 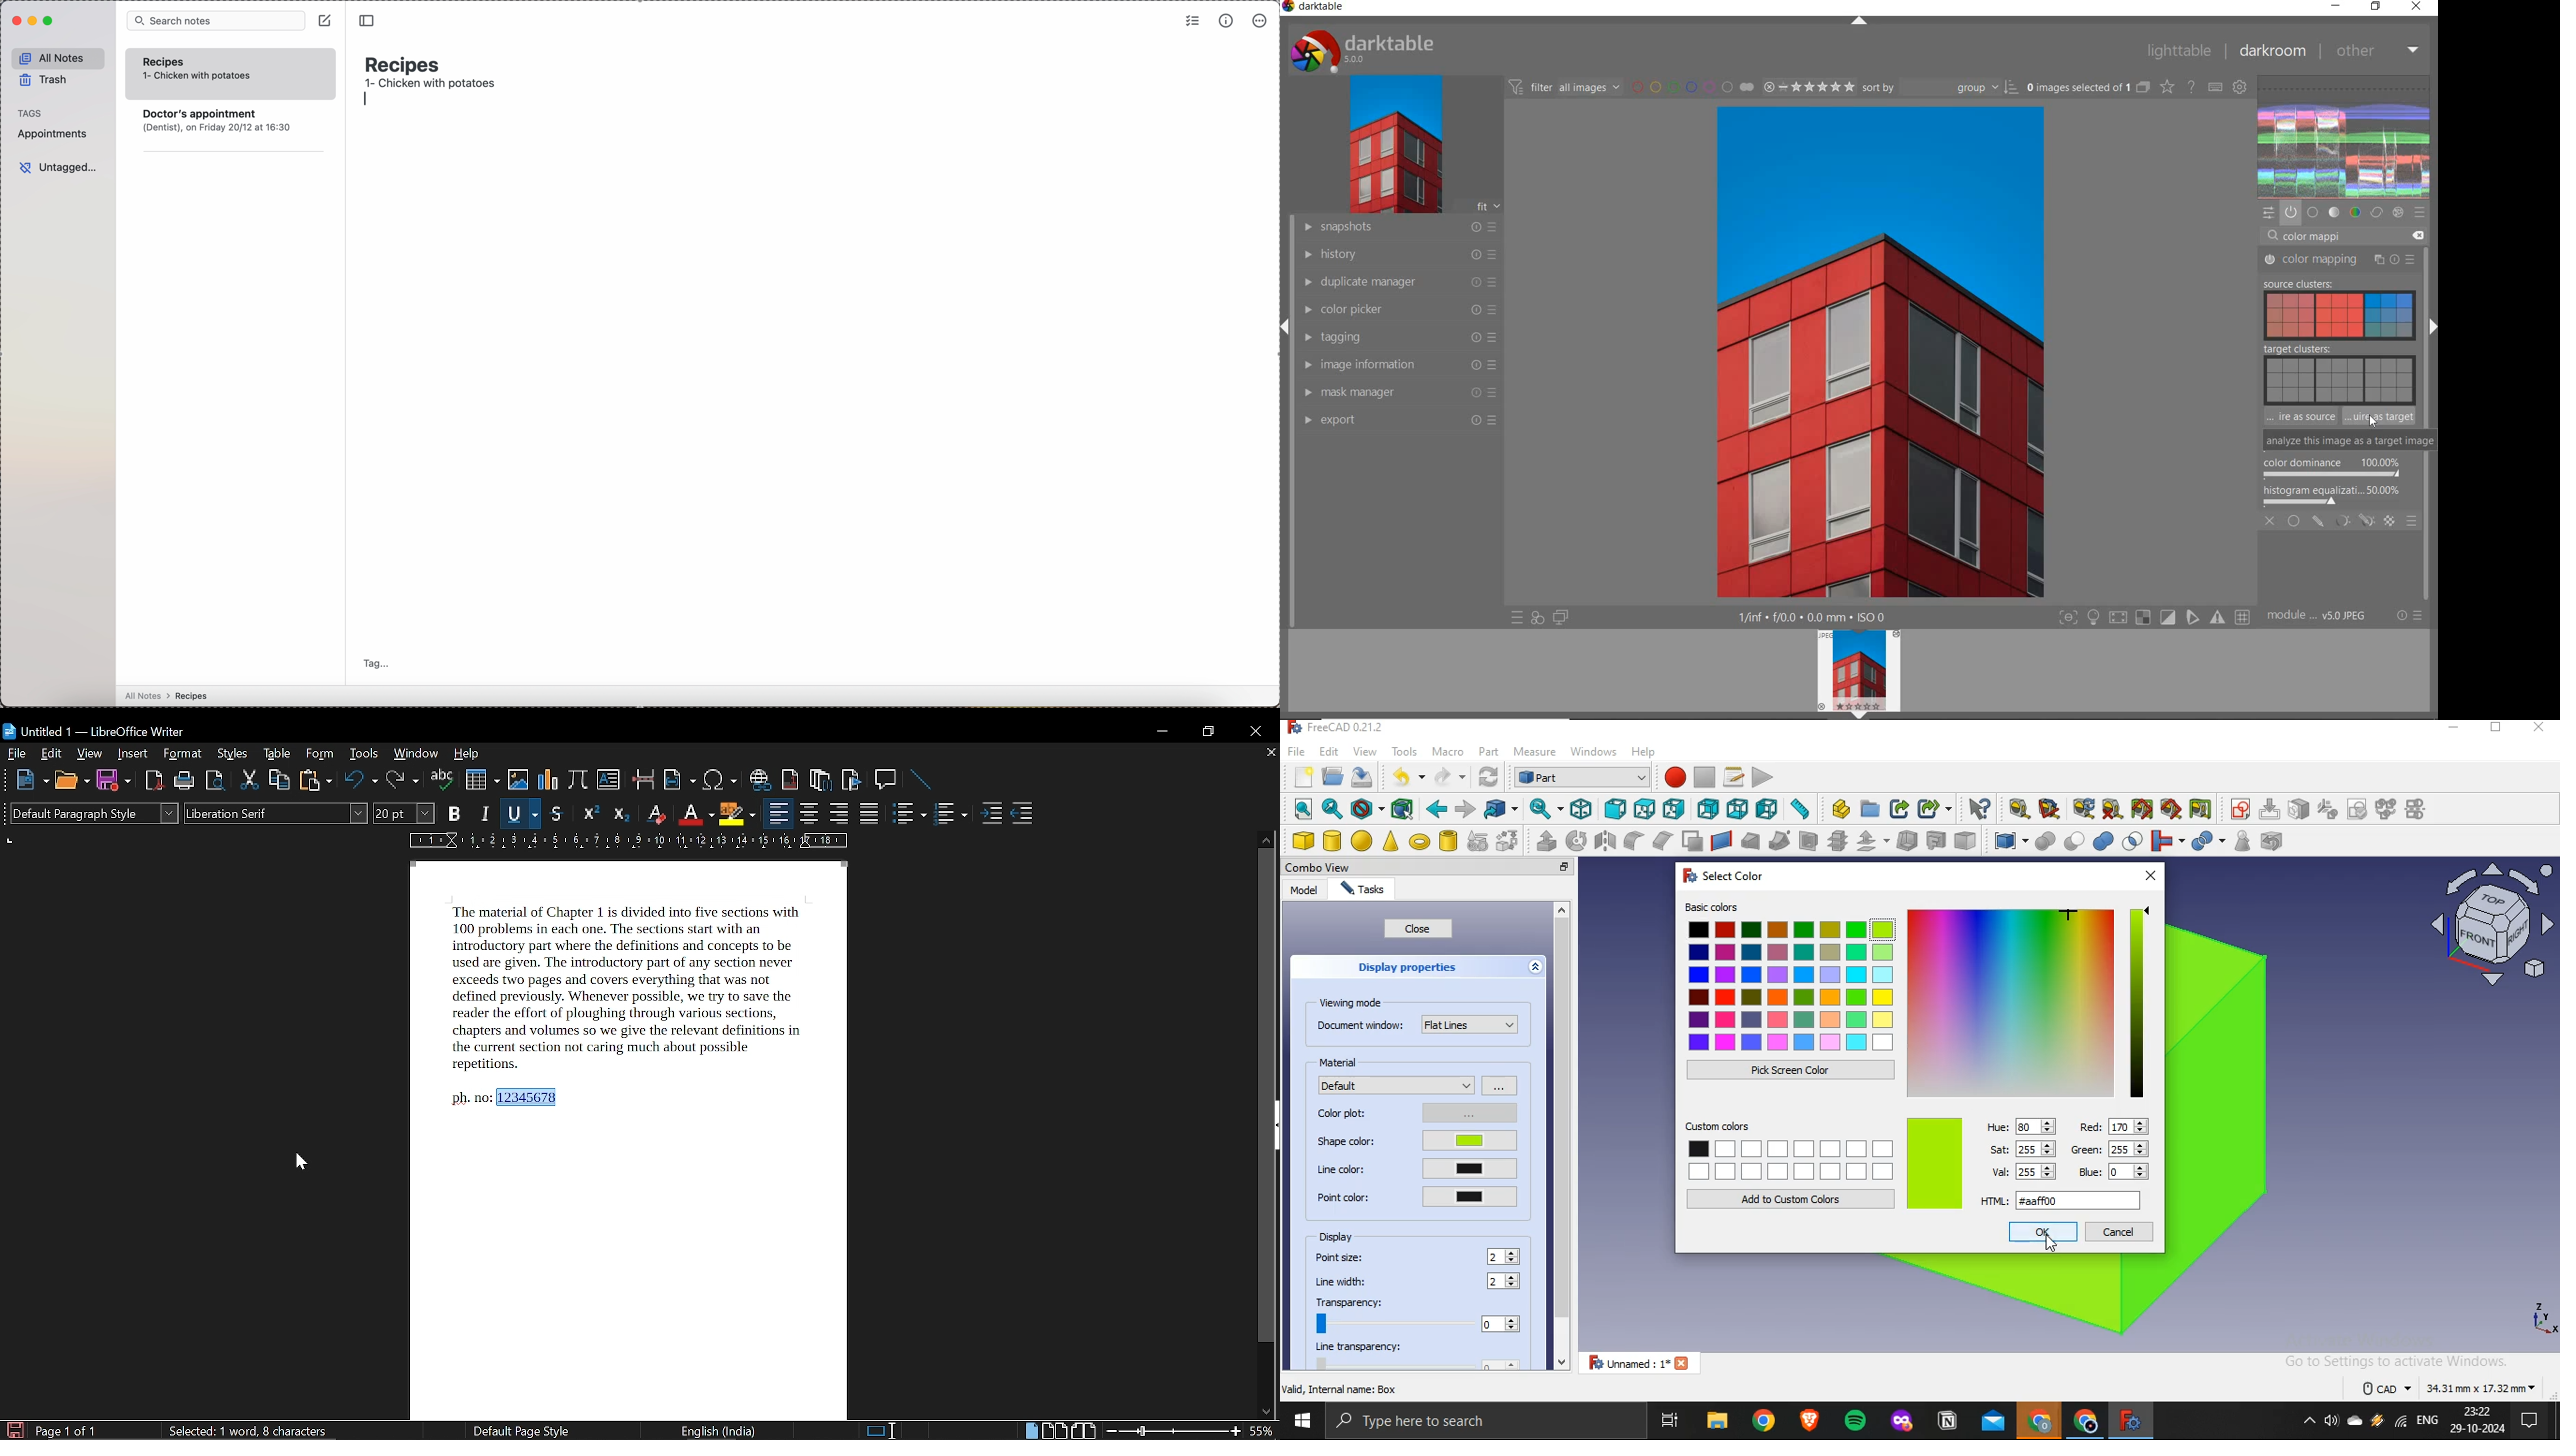 I want to click on notifications, so click(x=2526, y=1423).